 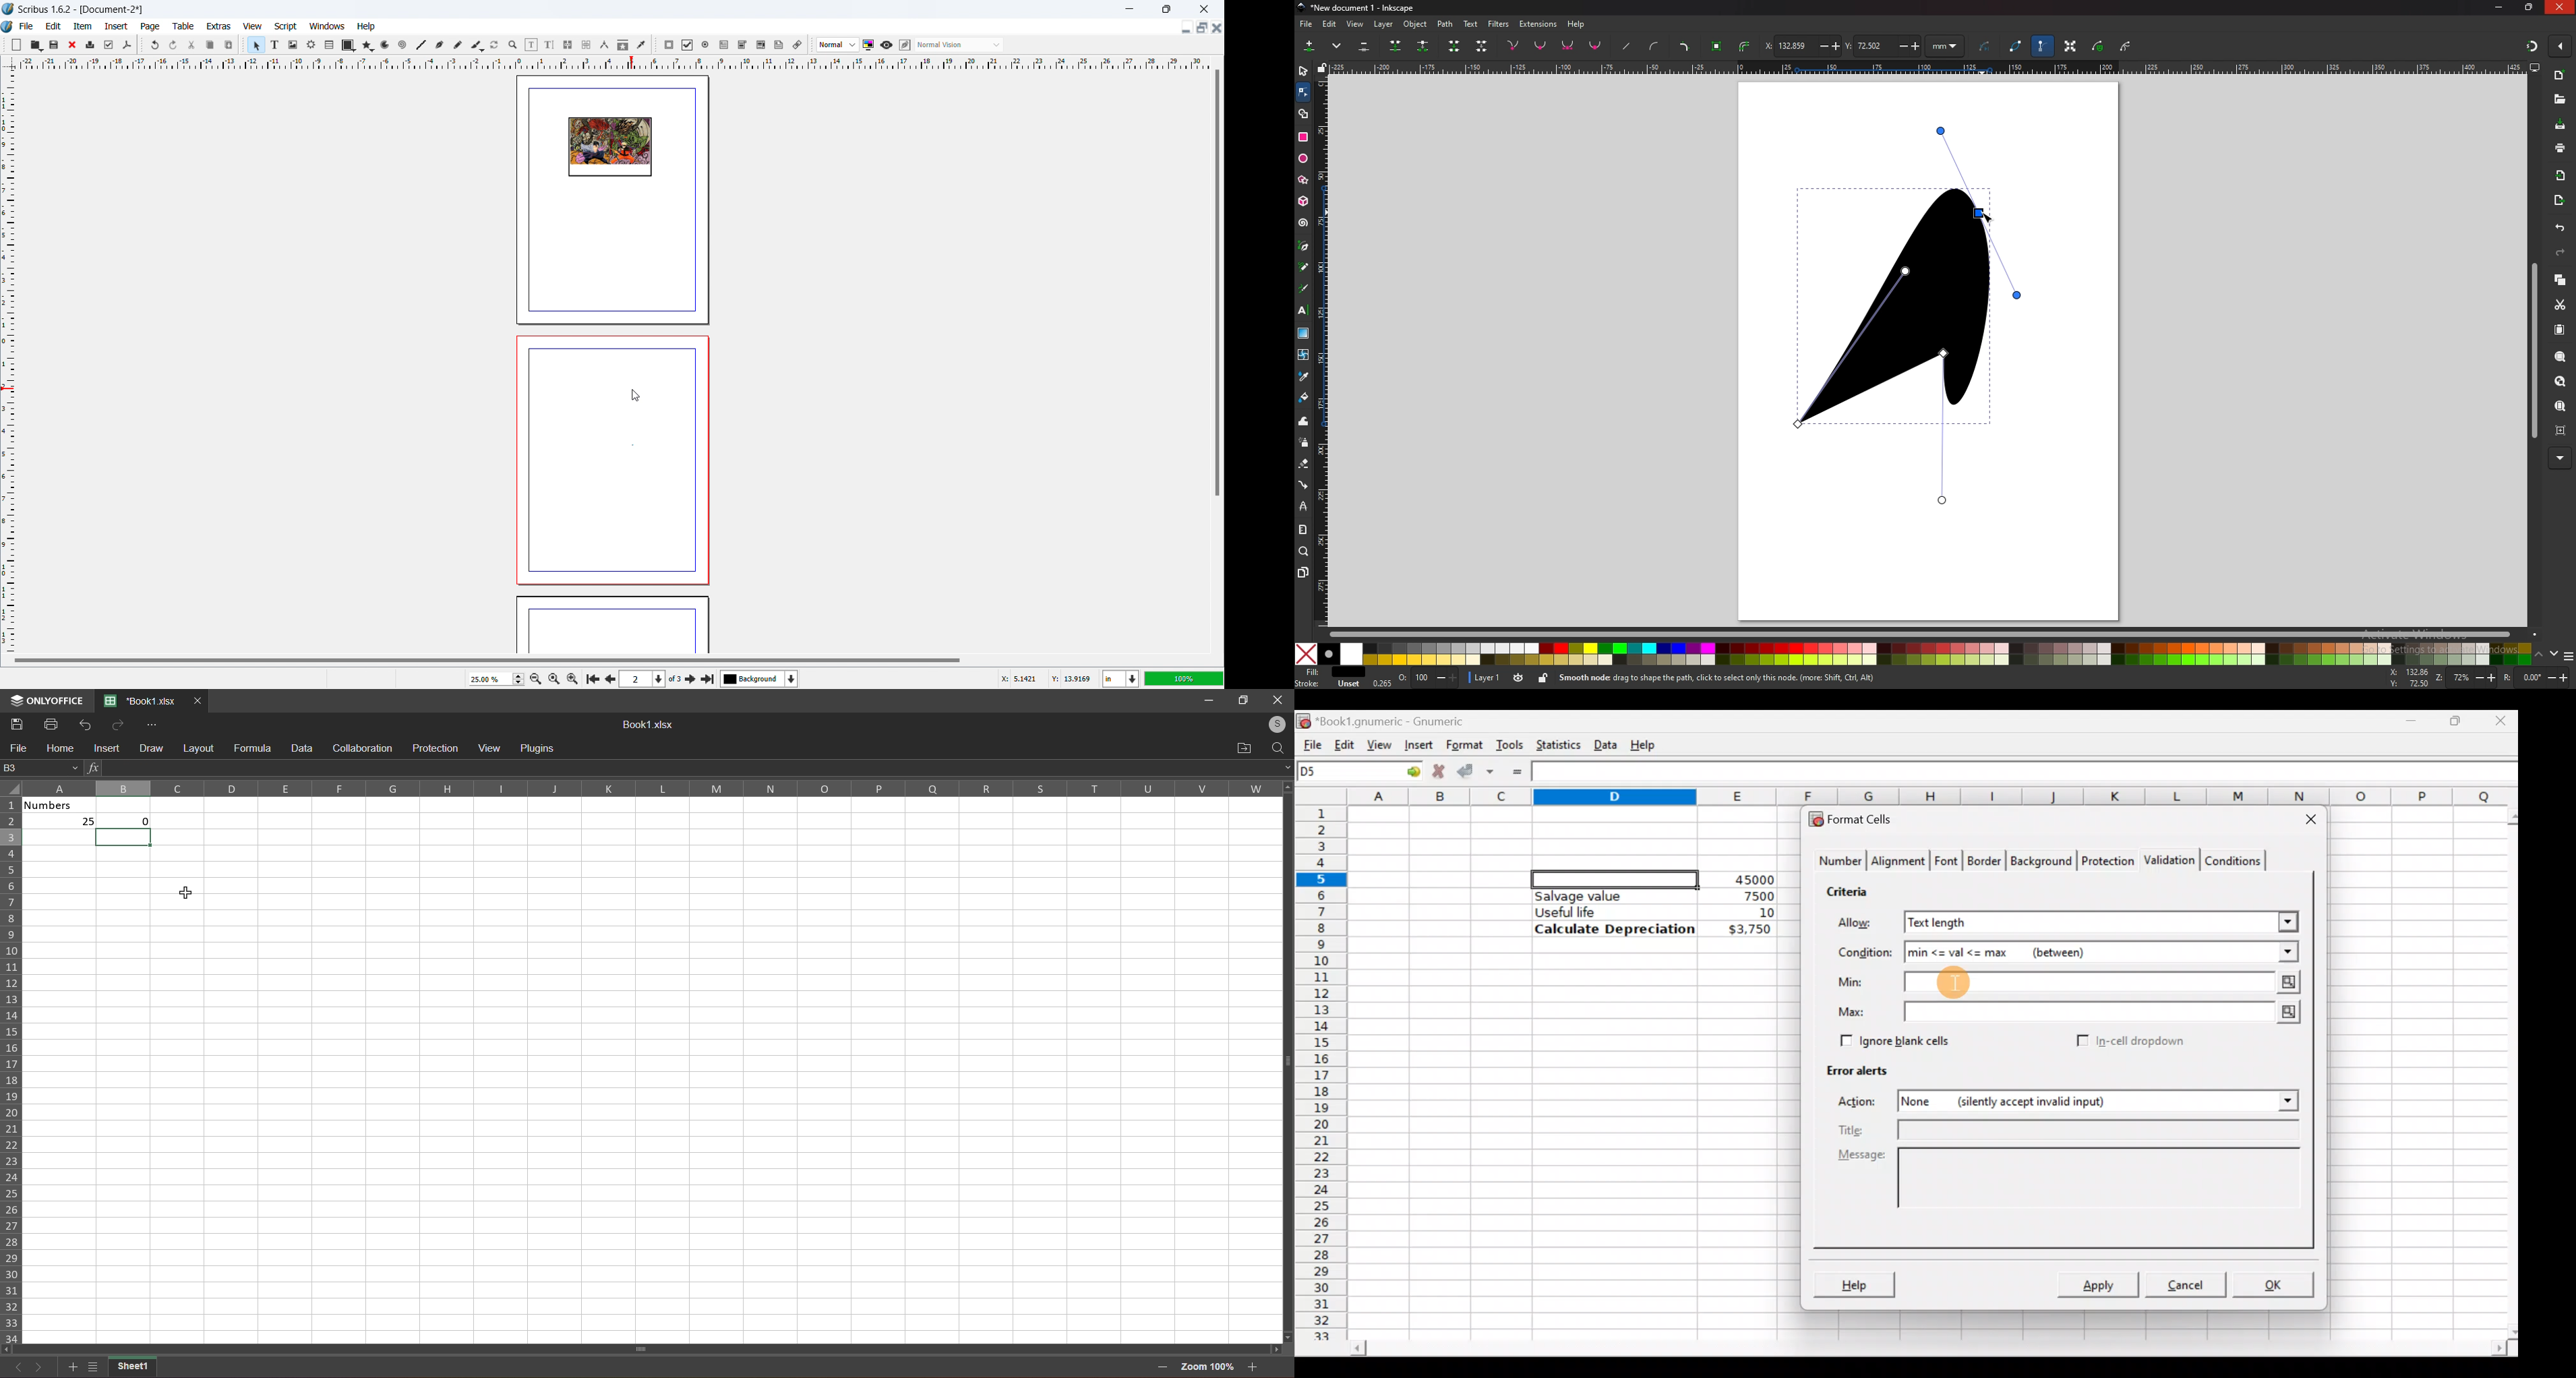 What do you see at coordinates (1242, 700) in the screenshot?
I see `maximize` at bounding box center [1242, 700].